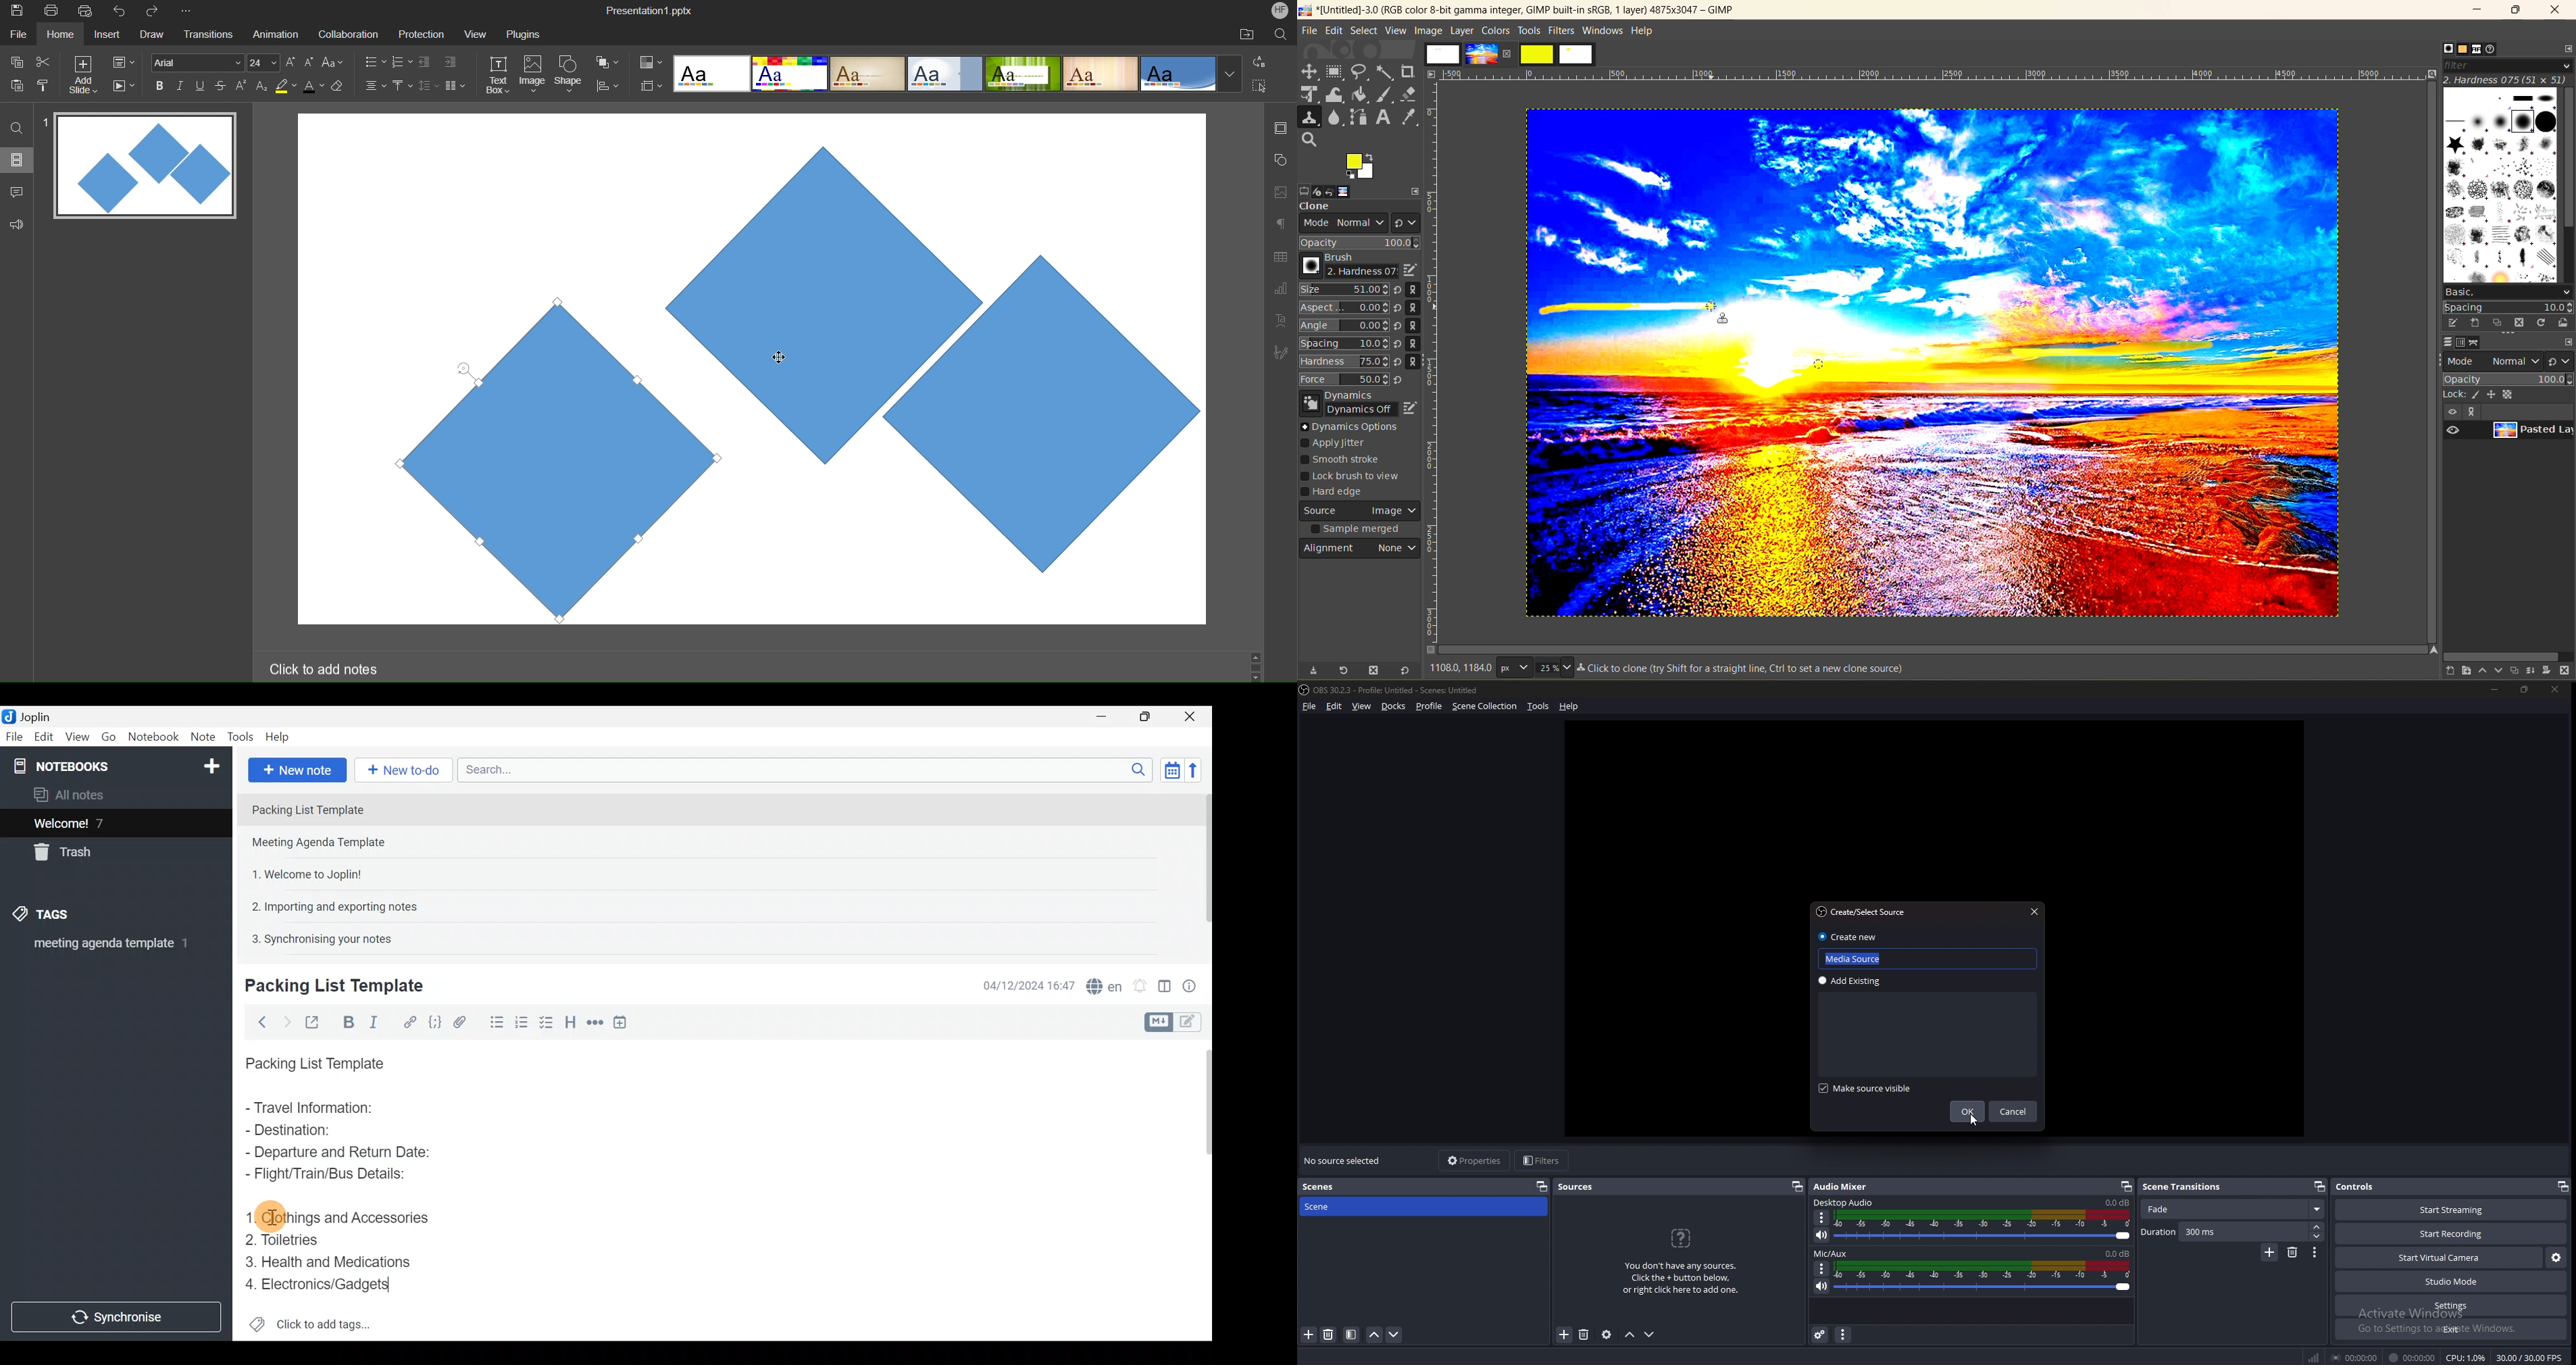  I want to click on Hyperlink, so click(408, 1021).